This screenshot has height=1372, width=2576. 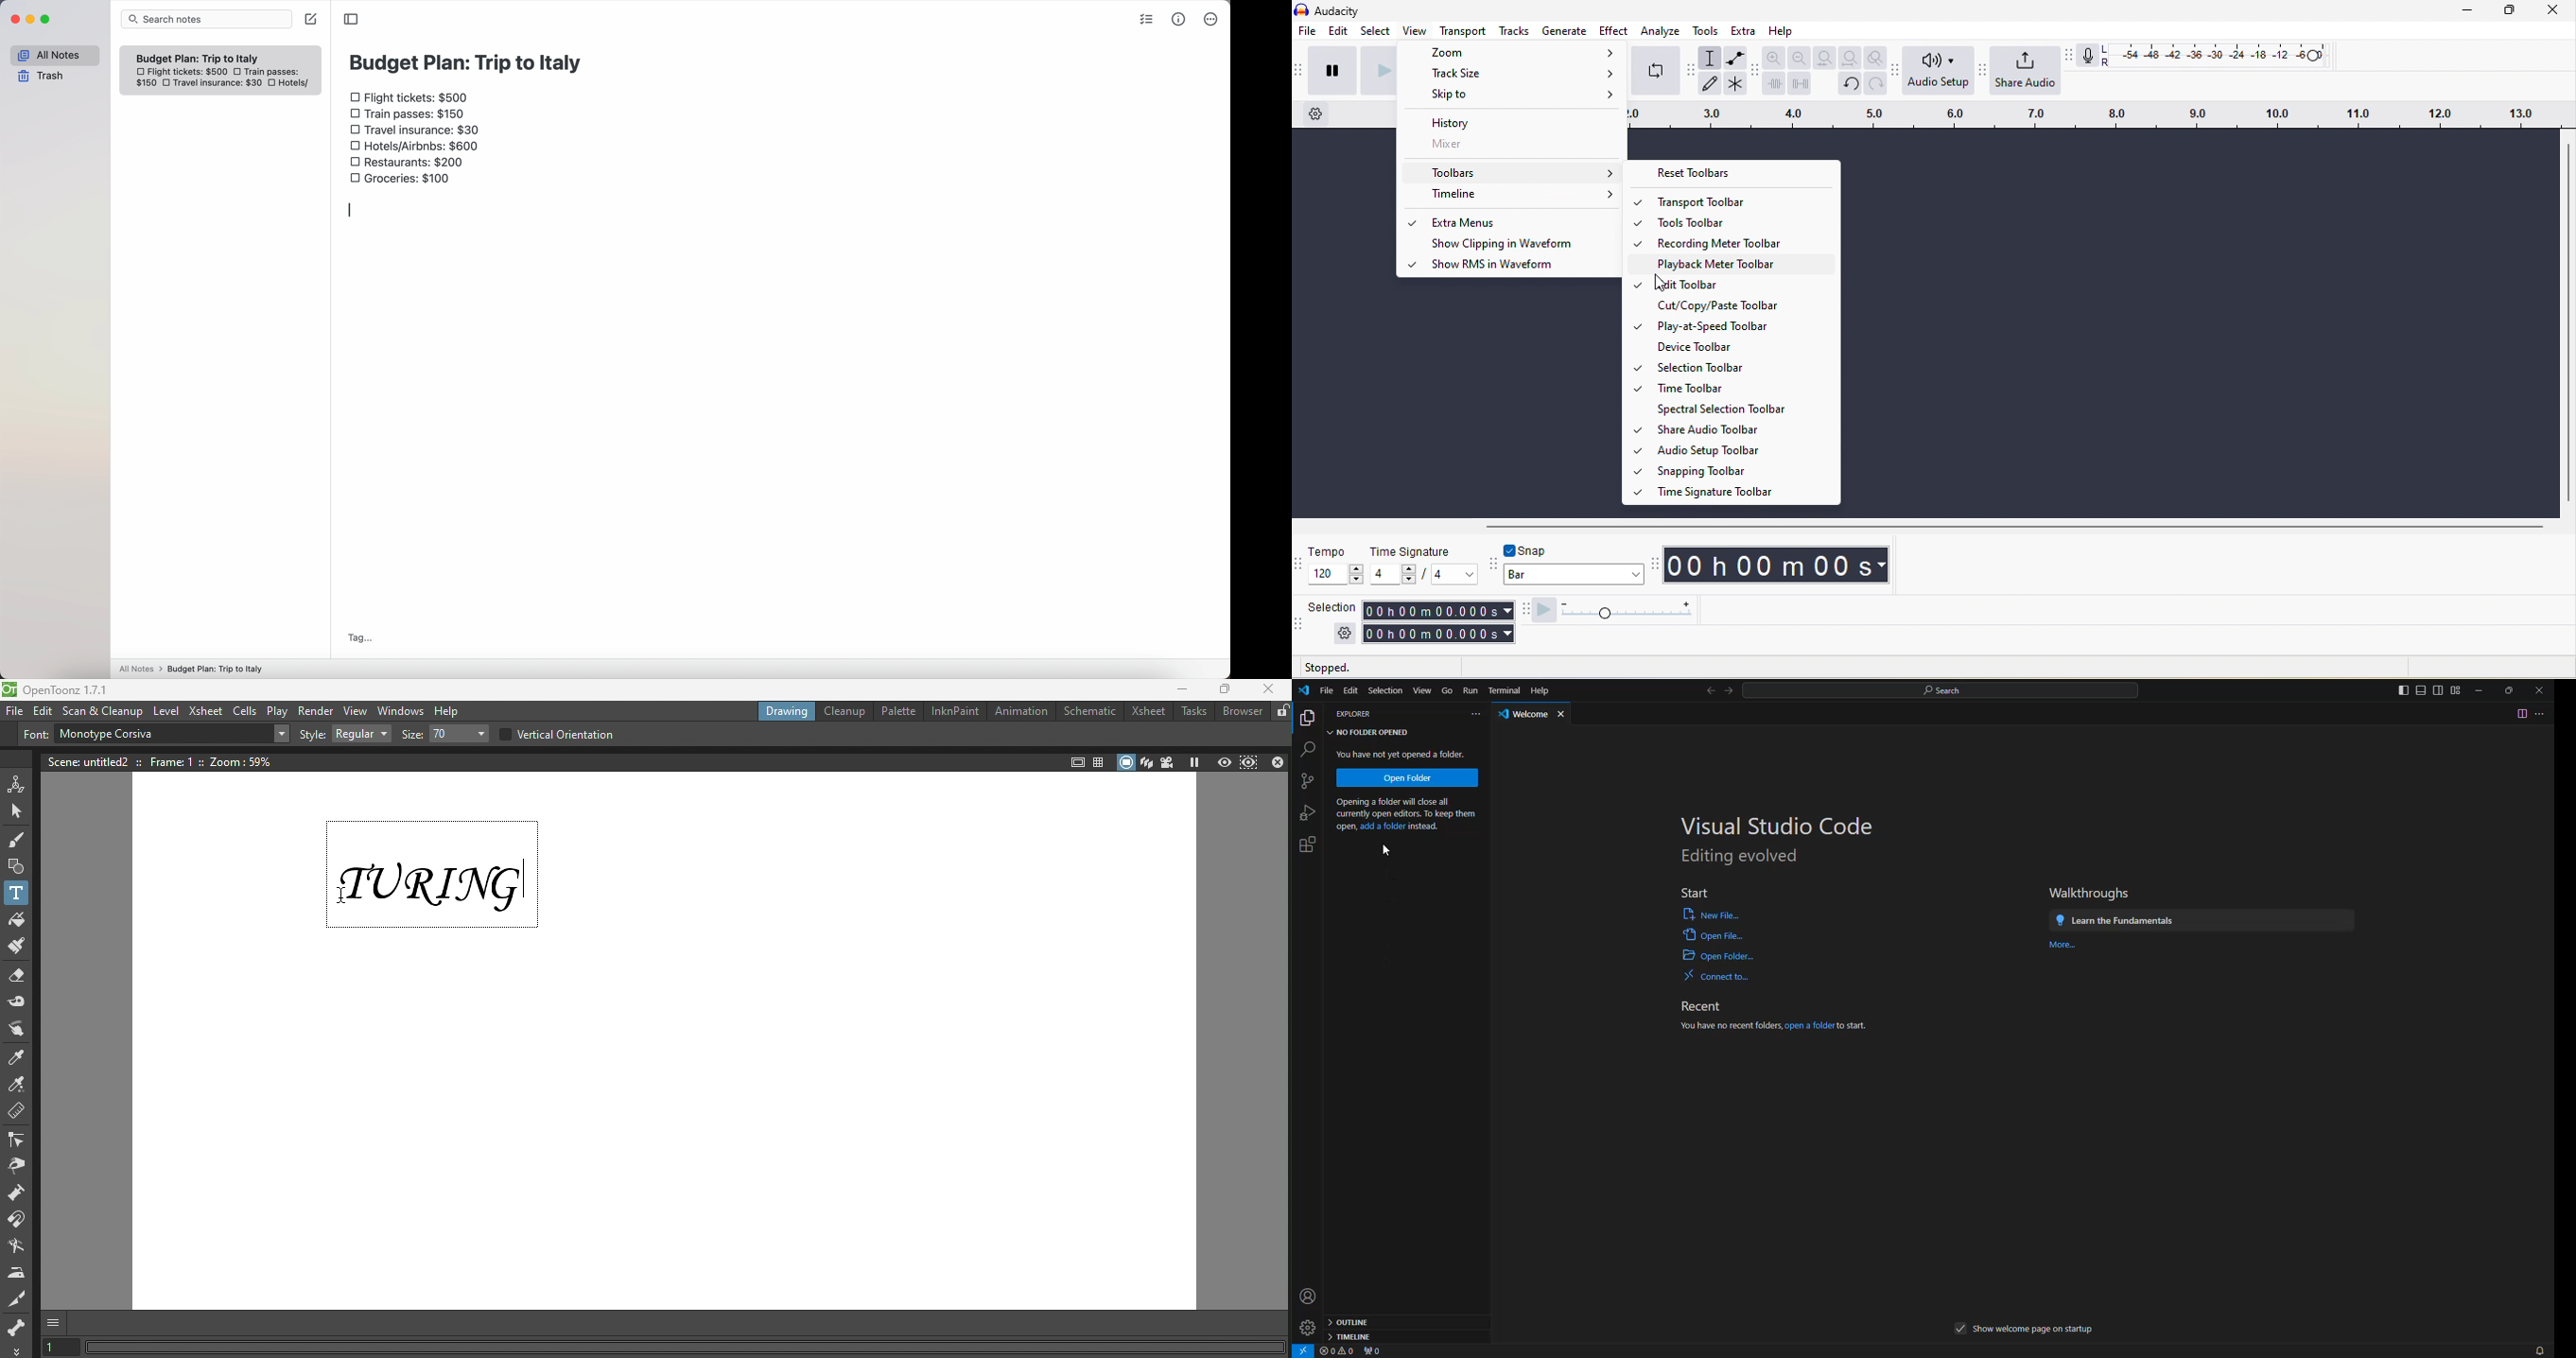 What do you see at coordinates (1626, 611) in the screenshot?
I see `playback speed` at bounding box center [1626, 611].